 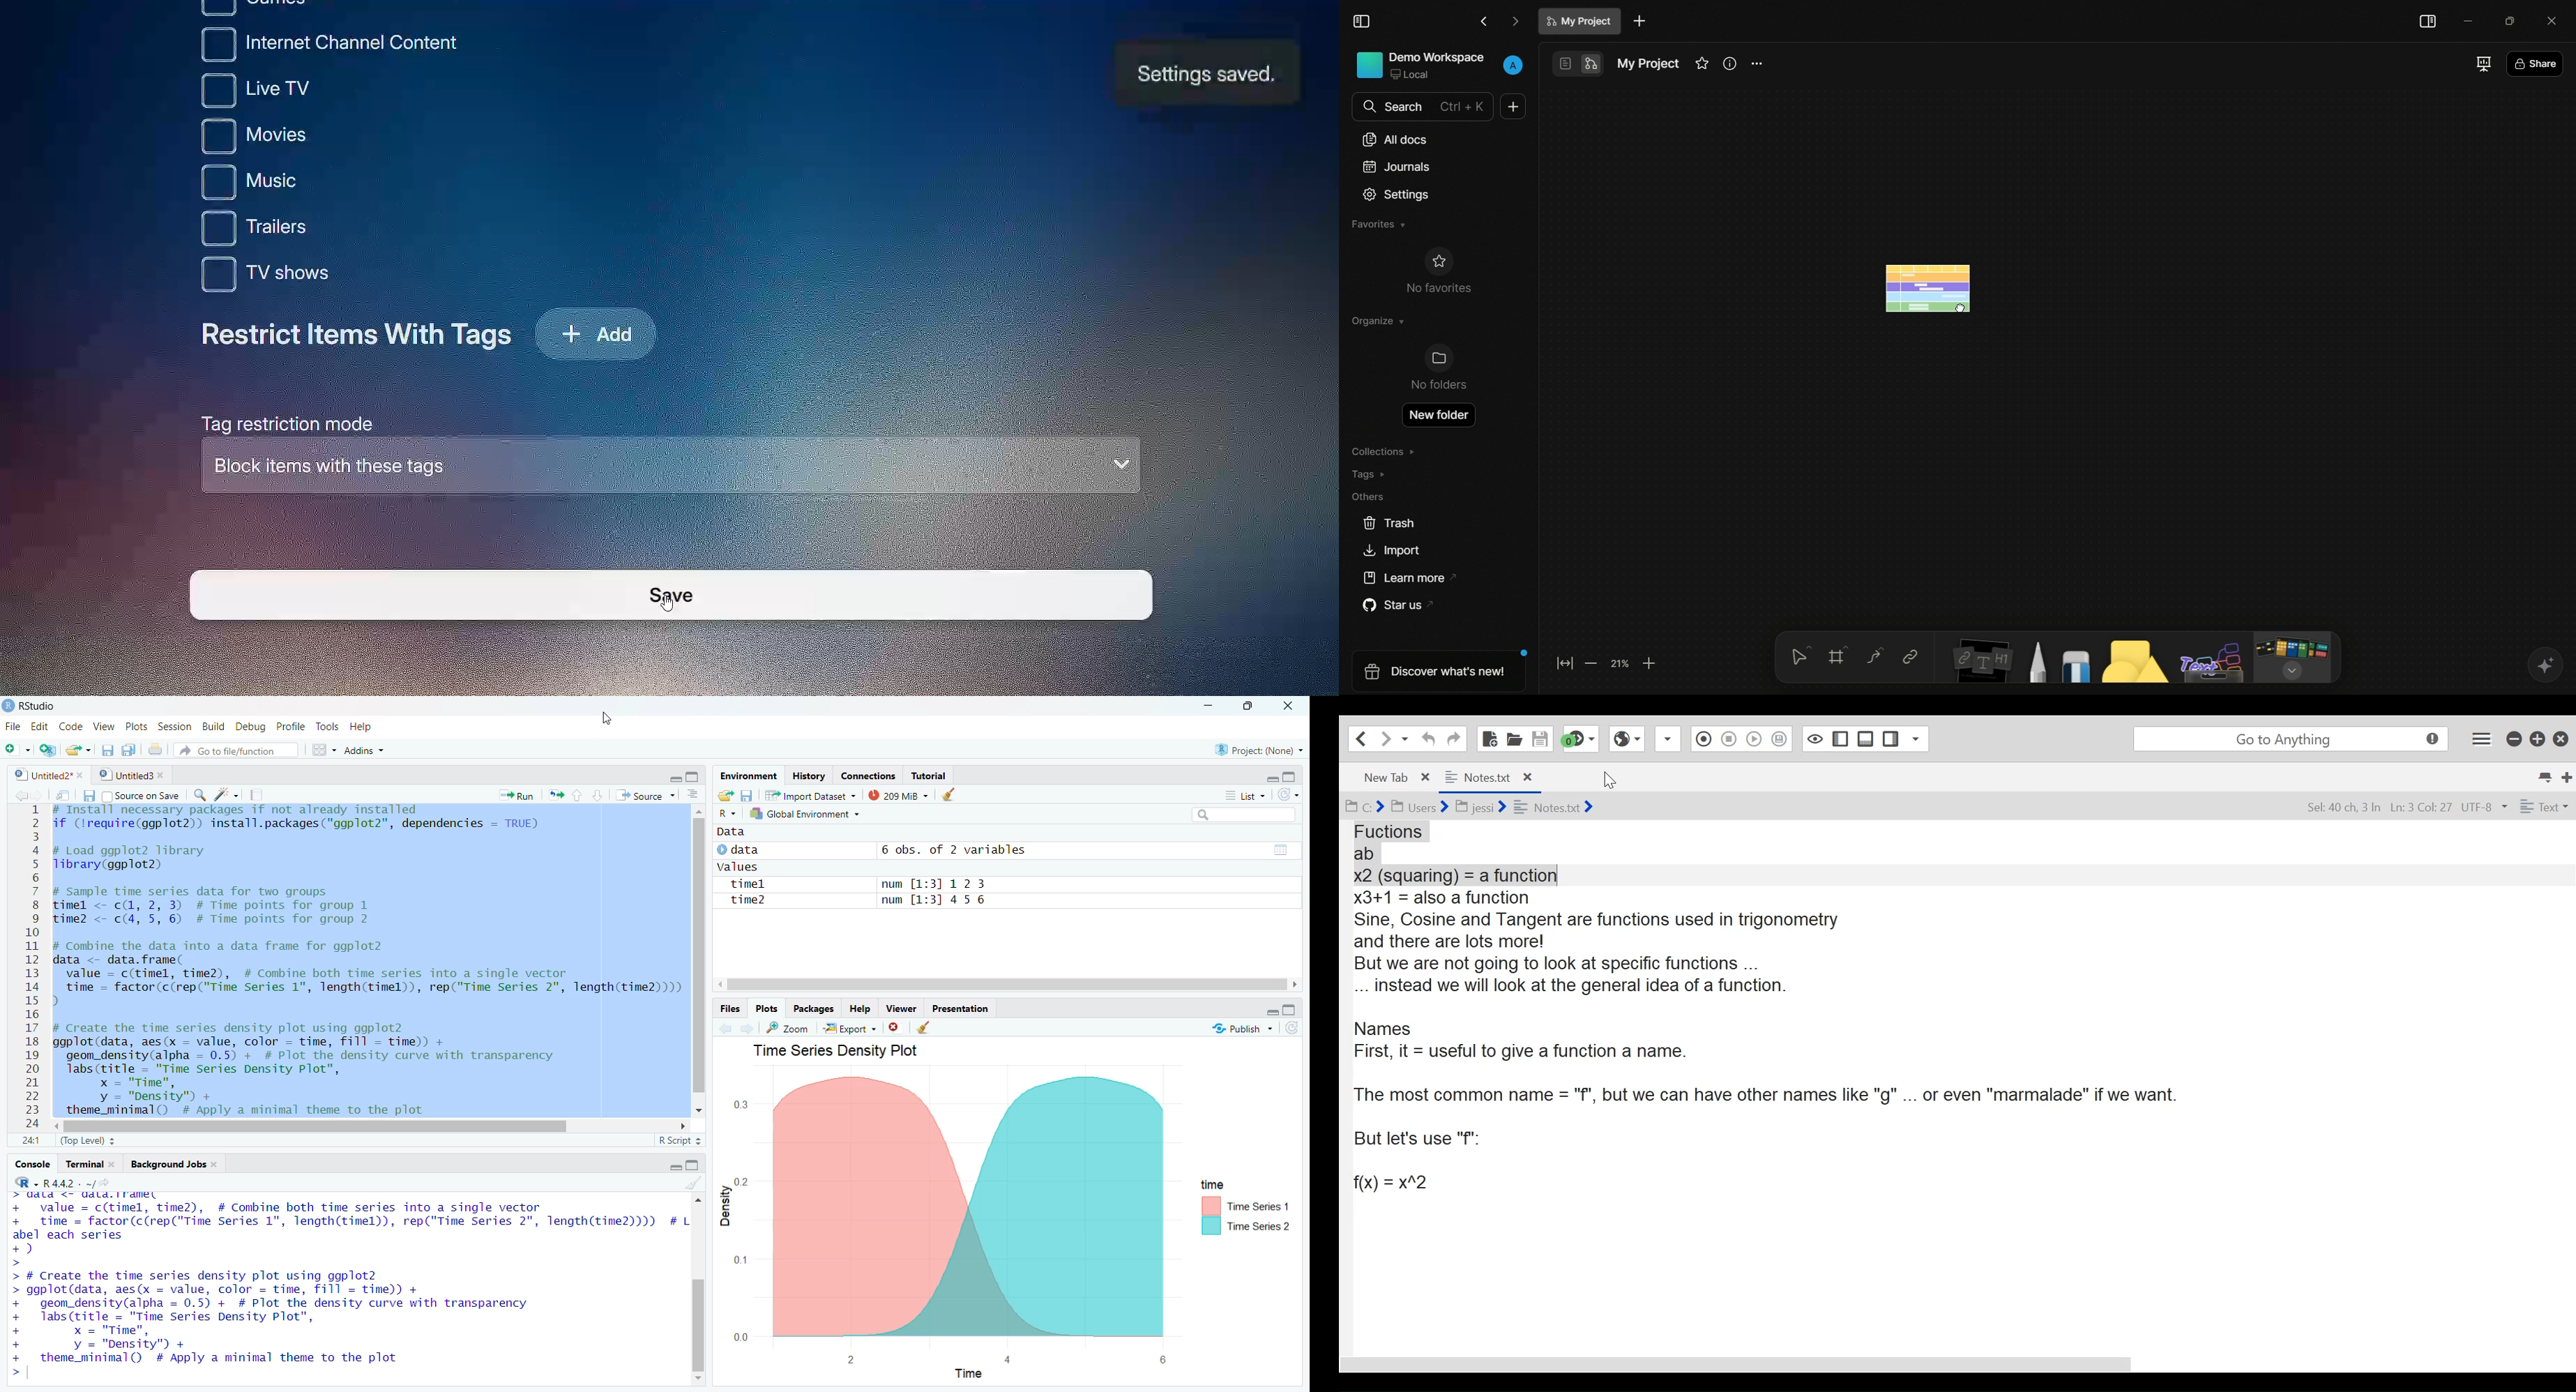 What do you see at coordinates (367, 974) in the screenshot?
I see `# Combine the data into a data frame for ggplot2
data <- data. frame( I

value = c(timel, time2), # Combine both time series into a single vector

time = factor(c(rep("Time Series 1", length(timel)), rep("Time Series 2", length(time2))))
b)` at bounding box center [367, 974].